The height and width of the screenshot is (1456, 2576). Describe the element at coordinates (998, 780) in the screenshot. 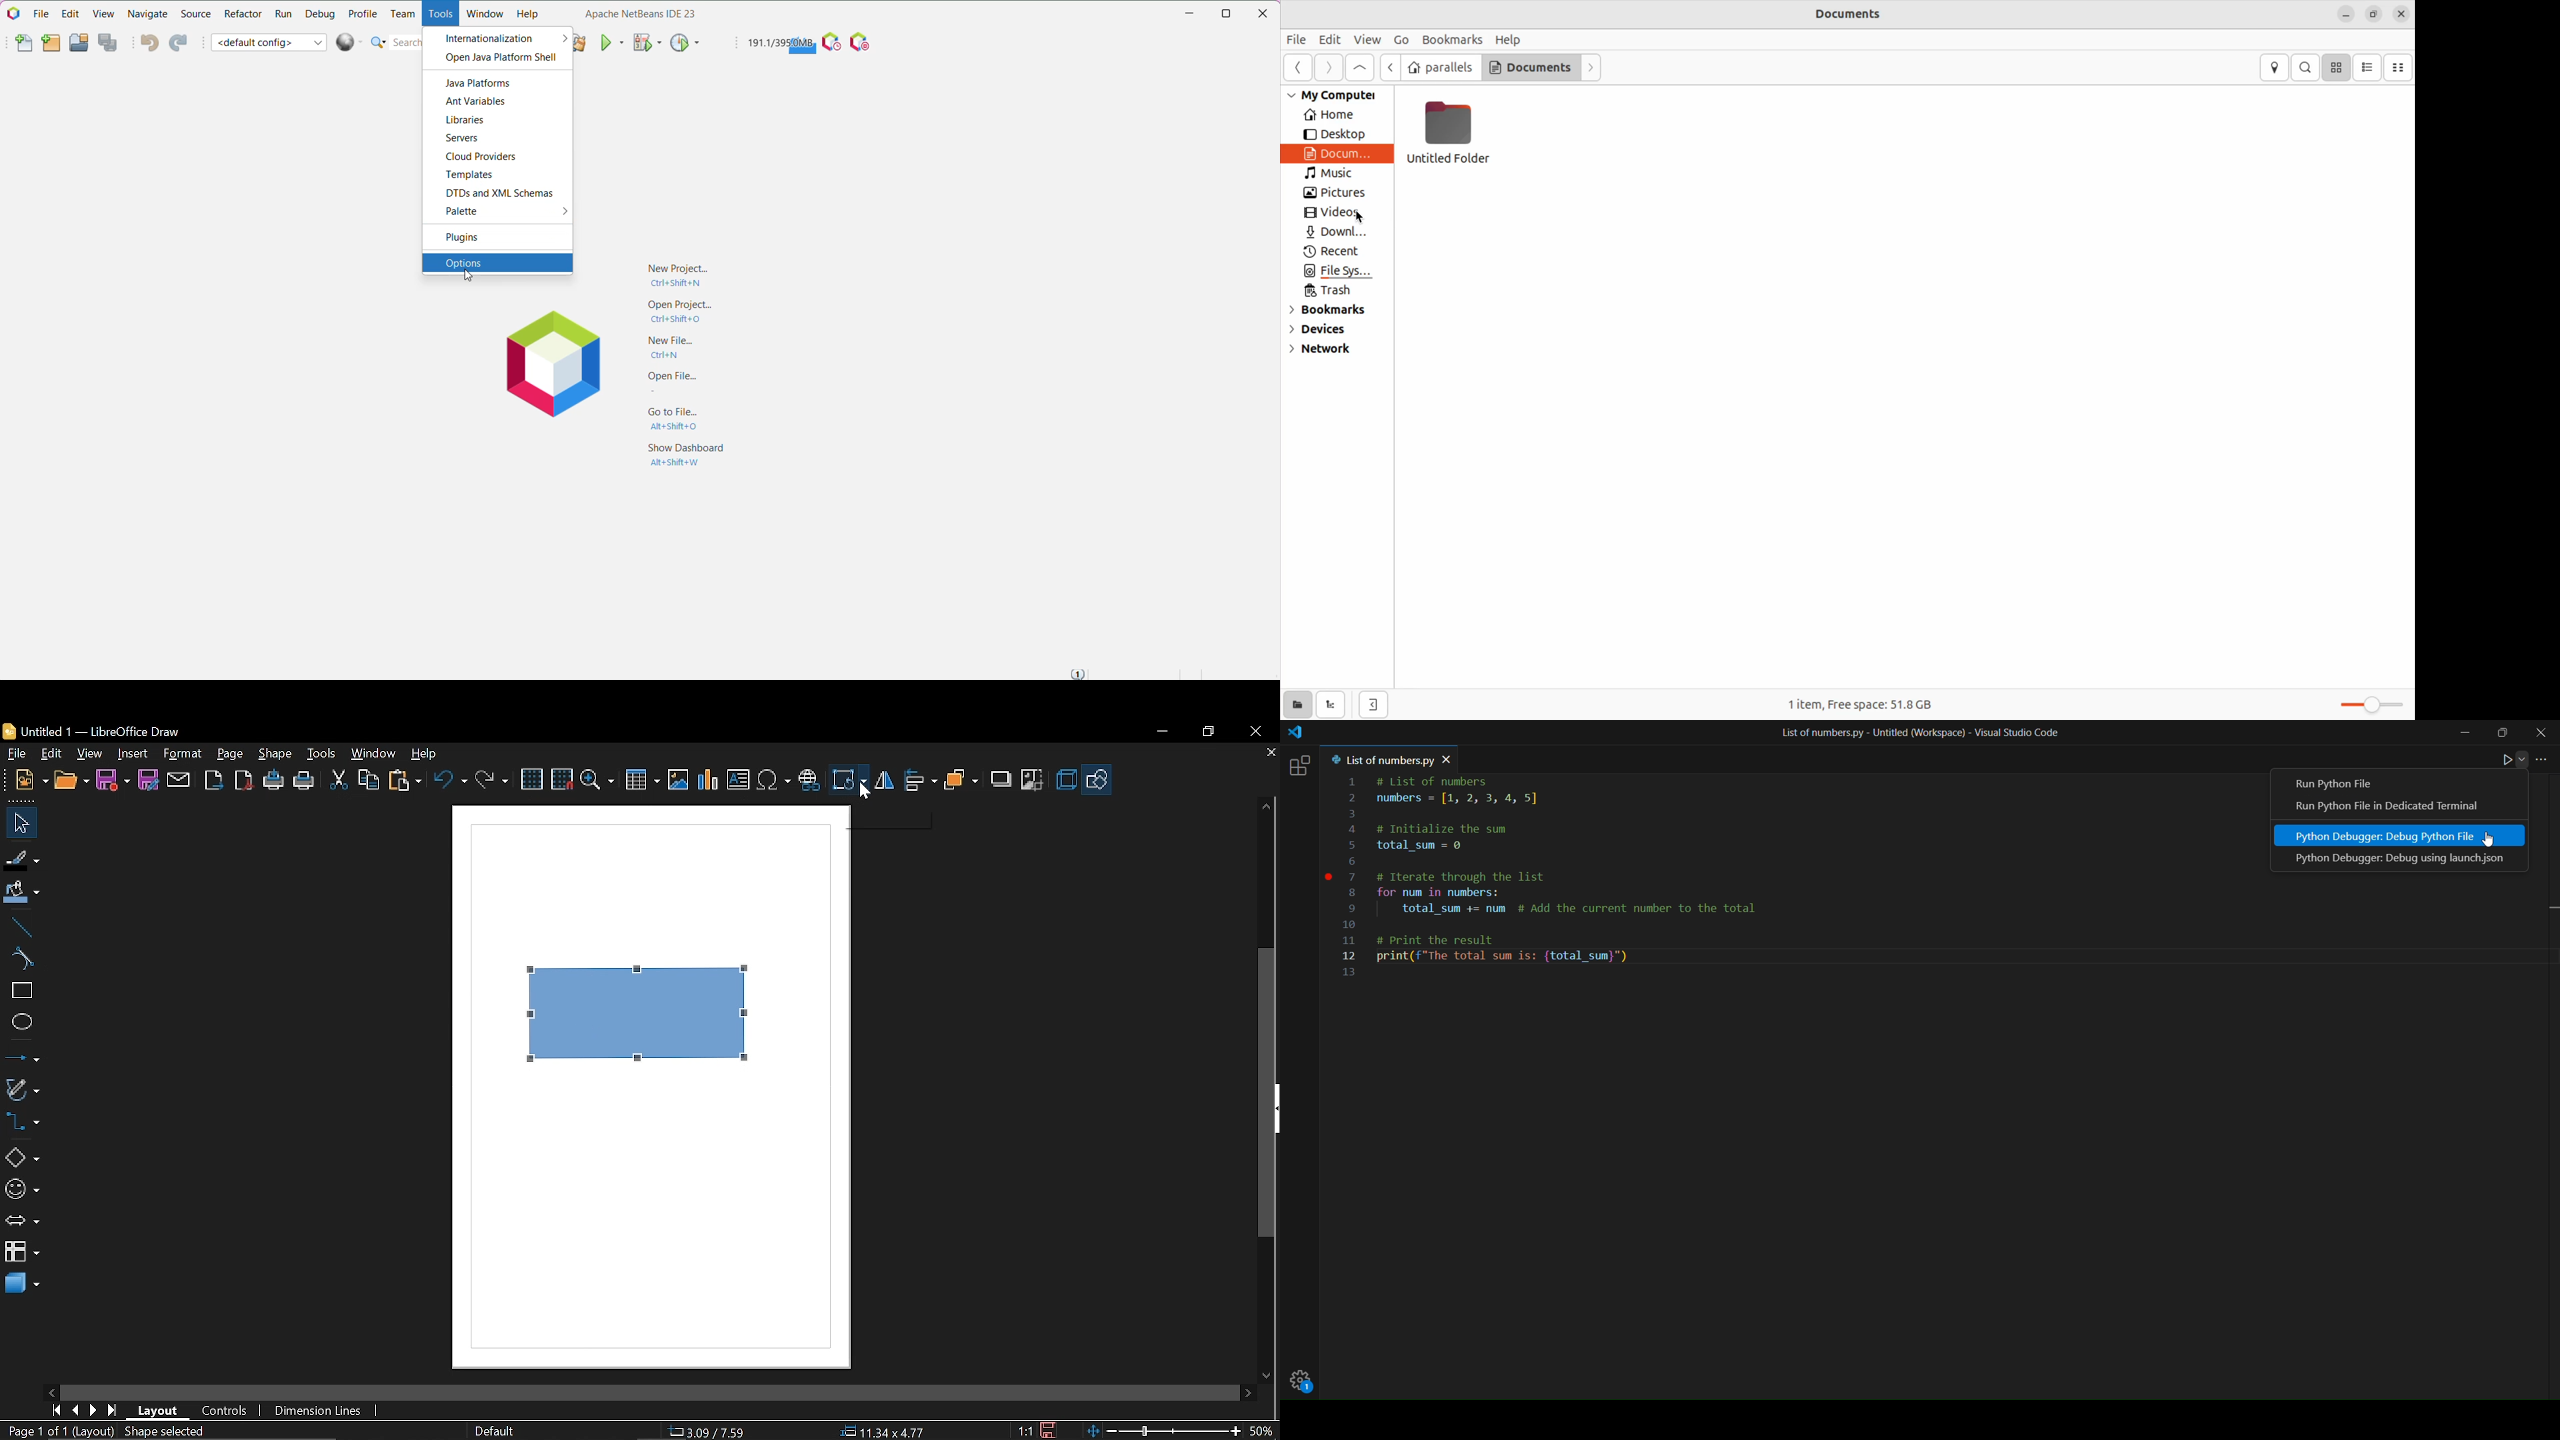

I see `Shadow` at that location.